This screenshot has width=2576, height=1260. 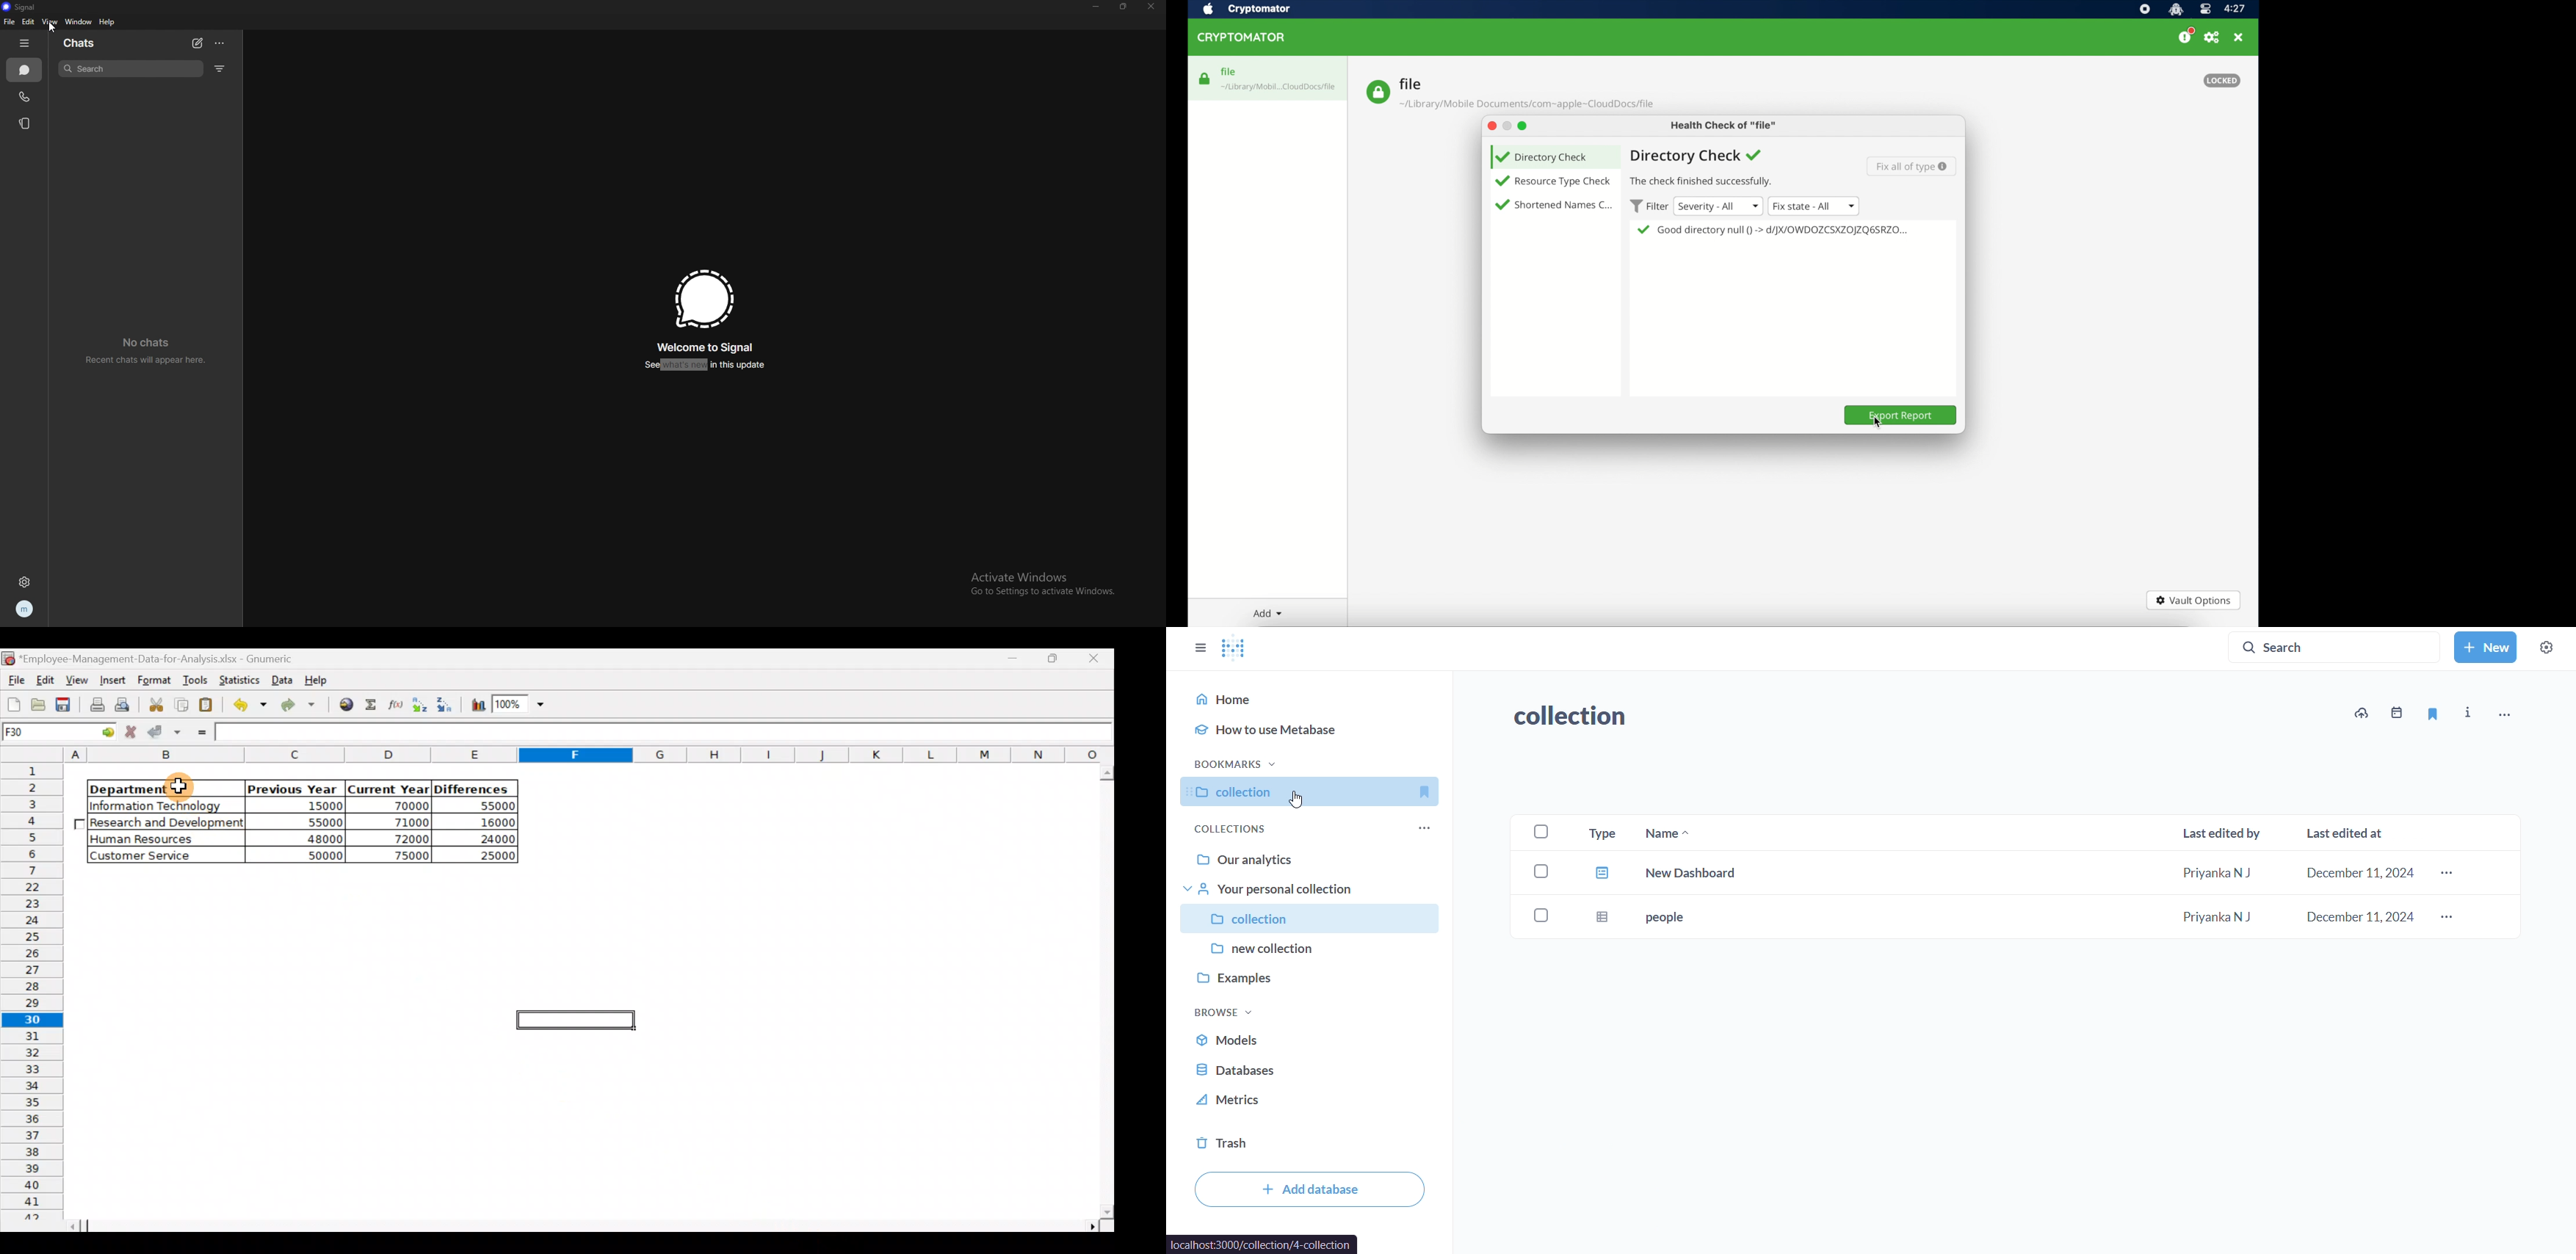 What do you see at coordinates (1097, 6) in the screenshot?
I see `minimize` at bounding box center [1097, 6].